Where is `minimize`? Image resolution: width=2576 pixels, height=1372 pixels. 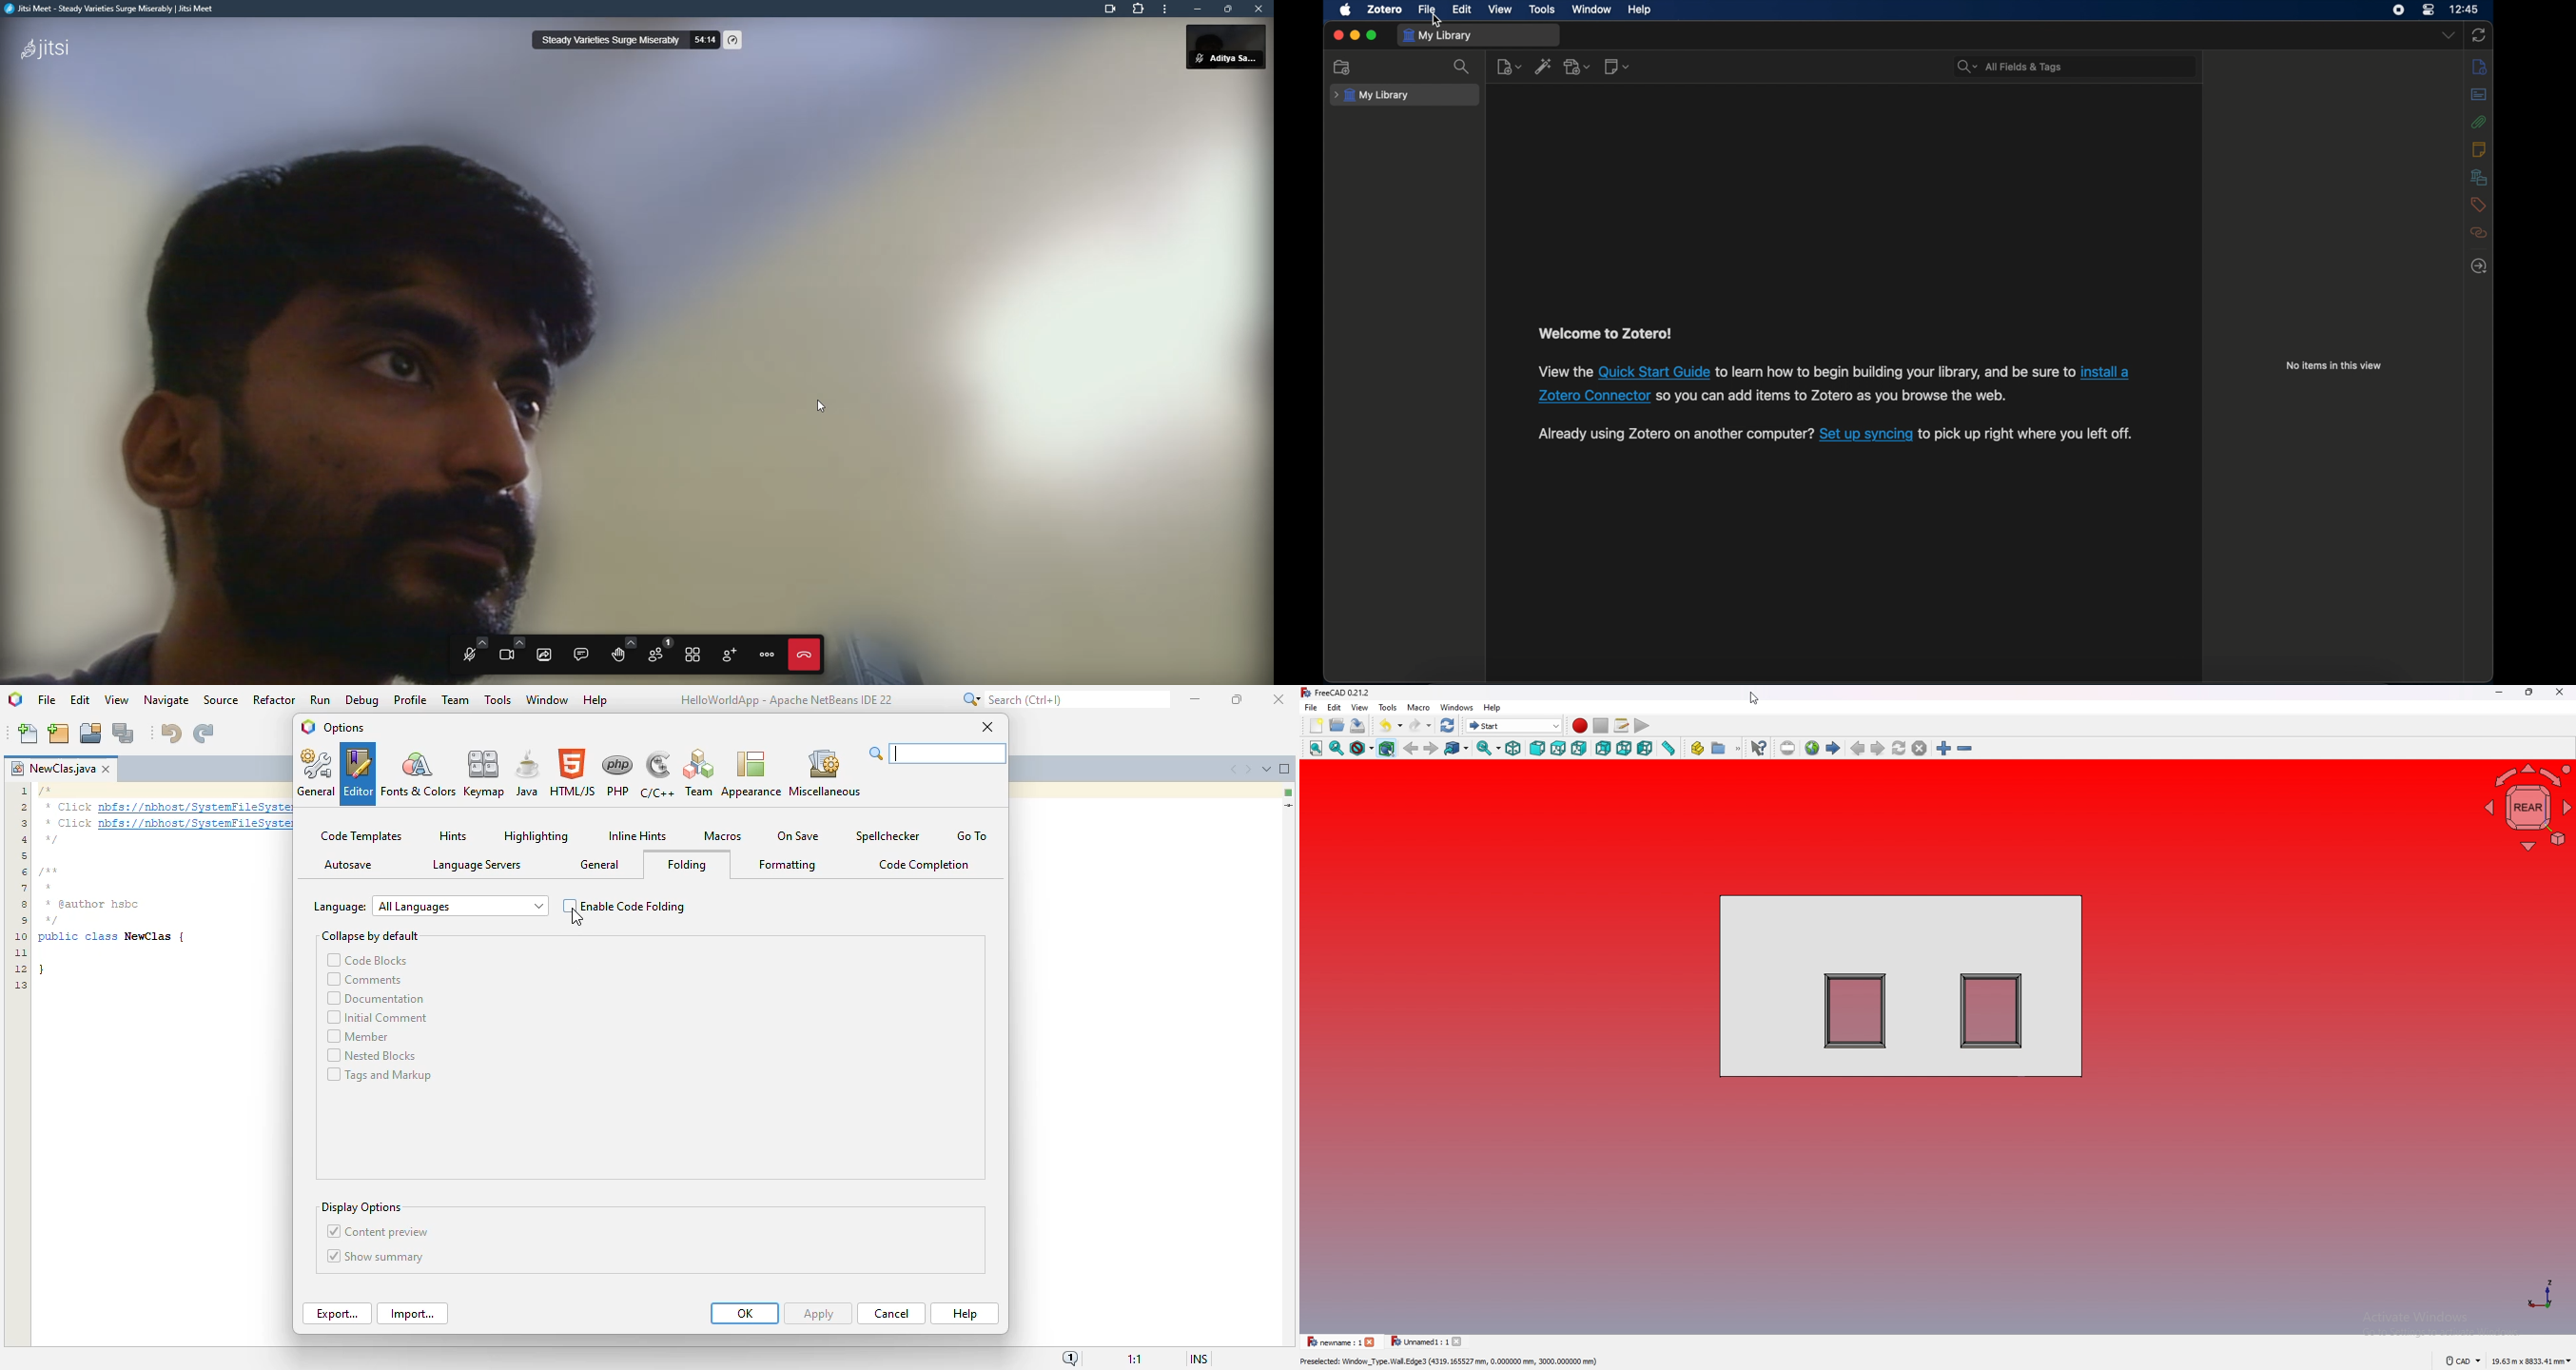 minimize is located at coordinates (2501, 692).